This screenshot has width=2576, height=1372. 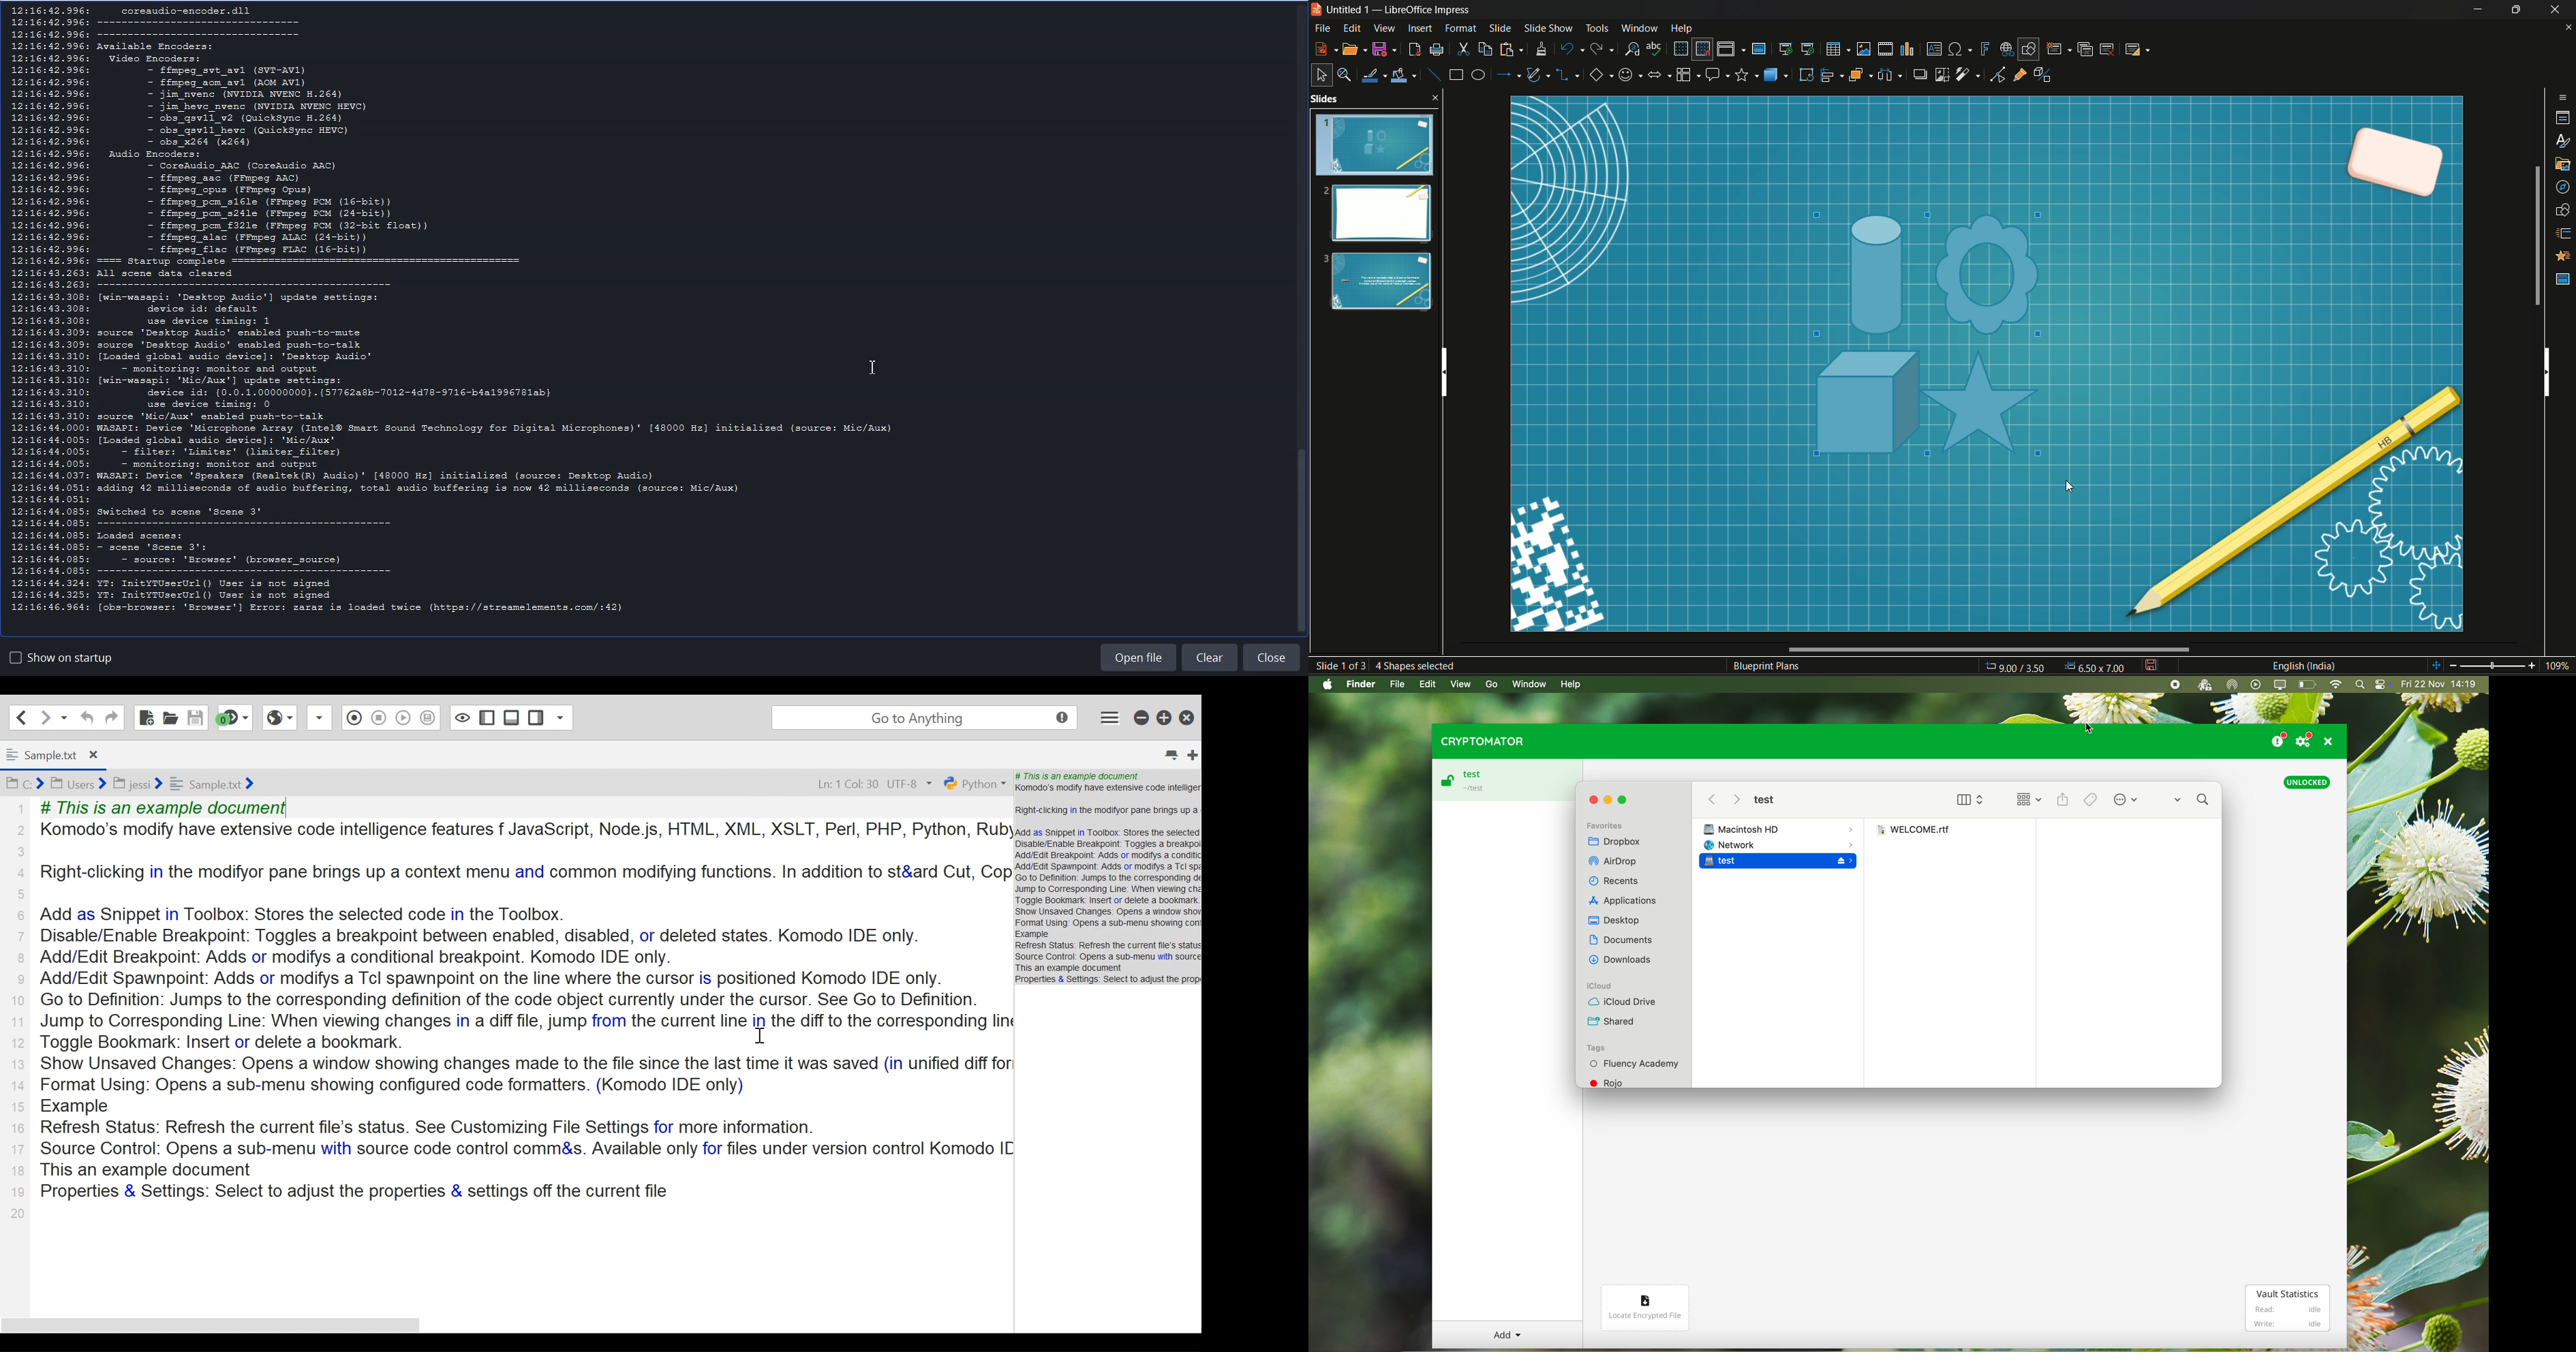 I want to click on zoom & pan, so click(x=1343, y=73).